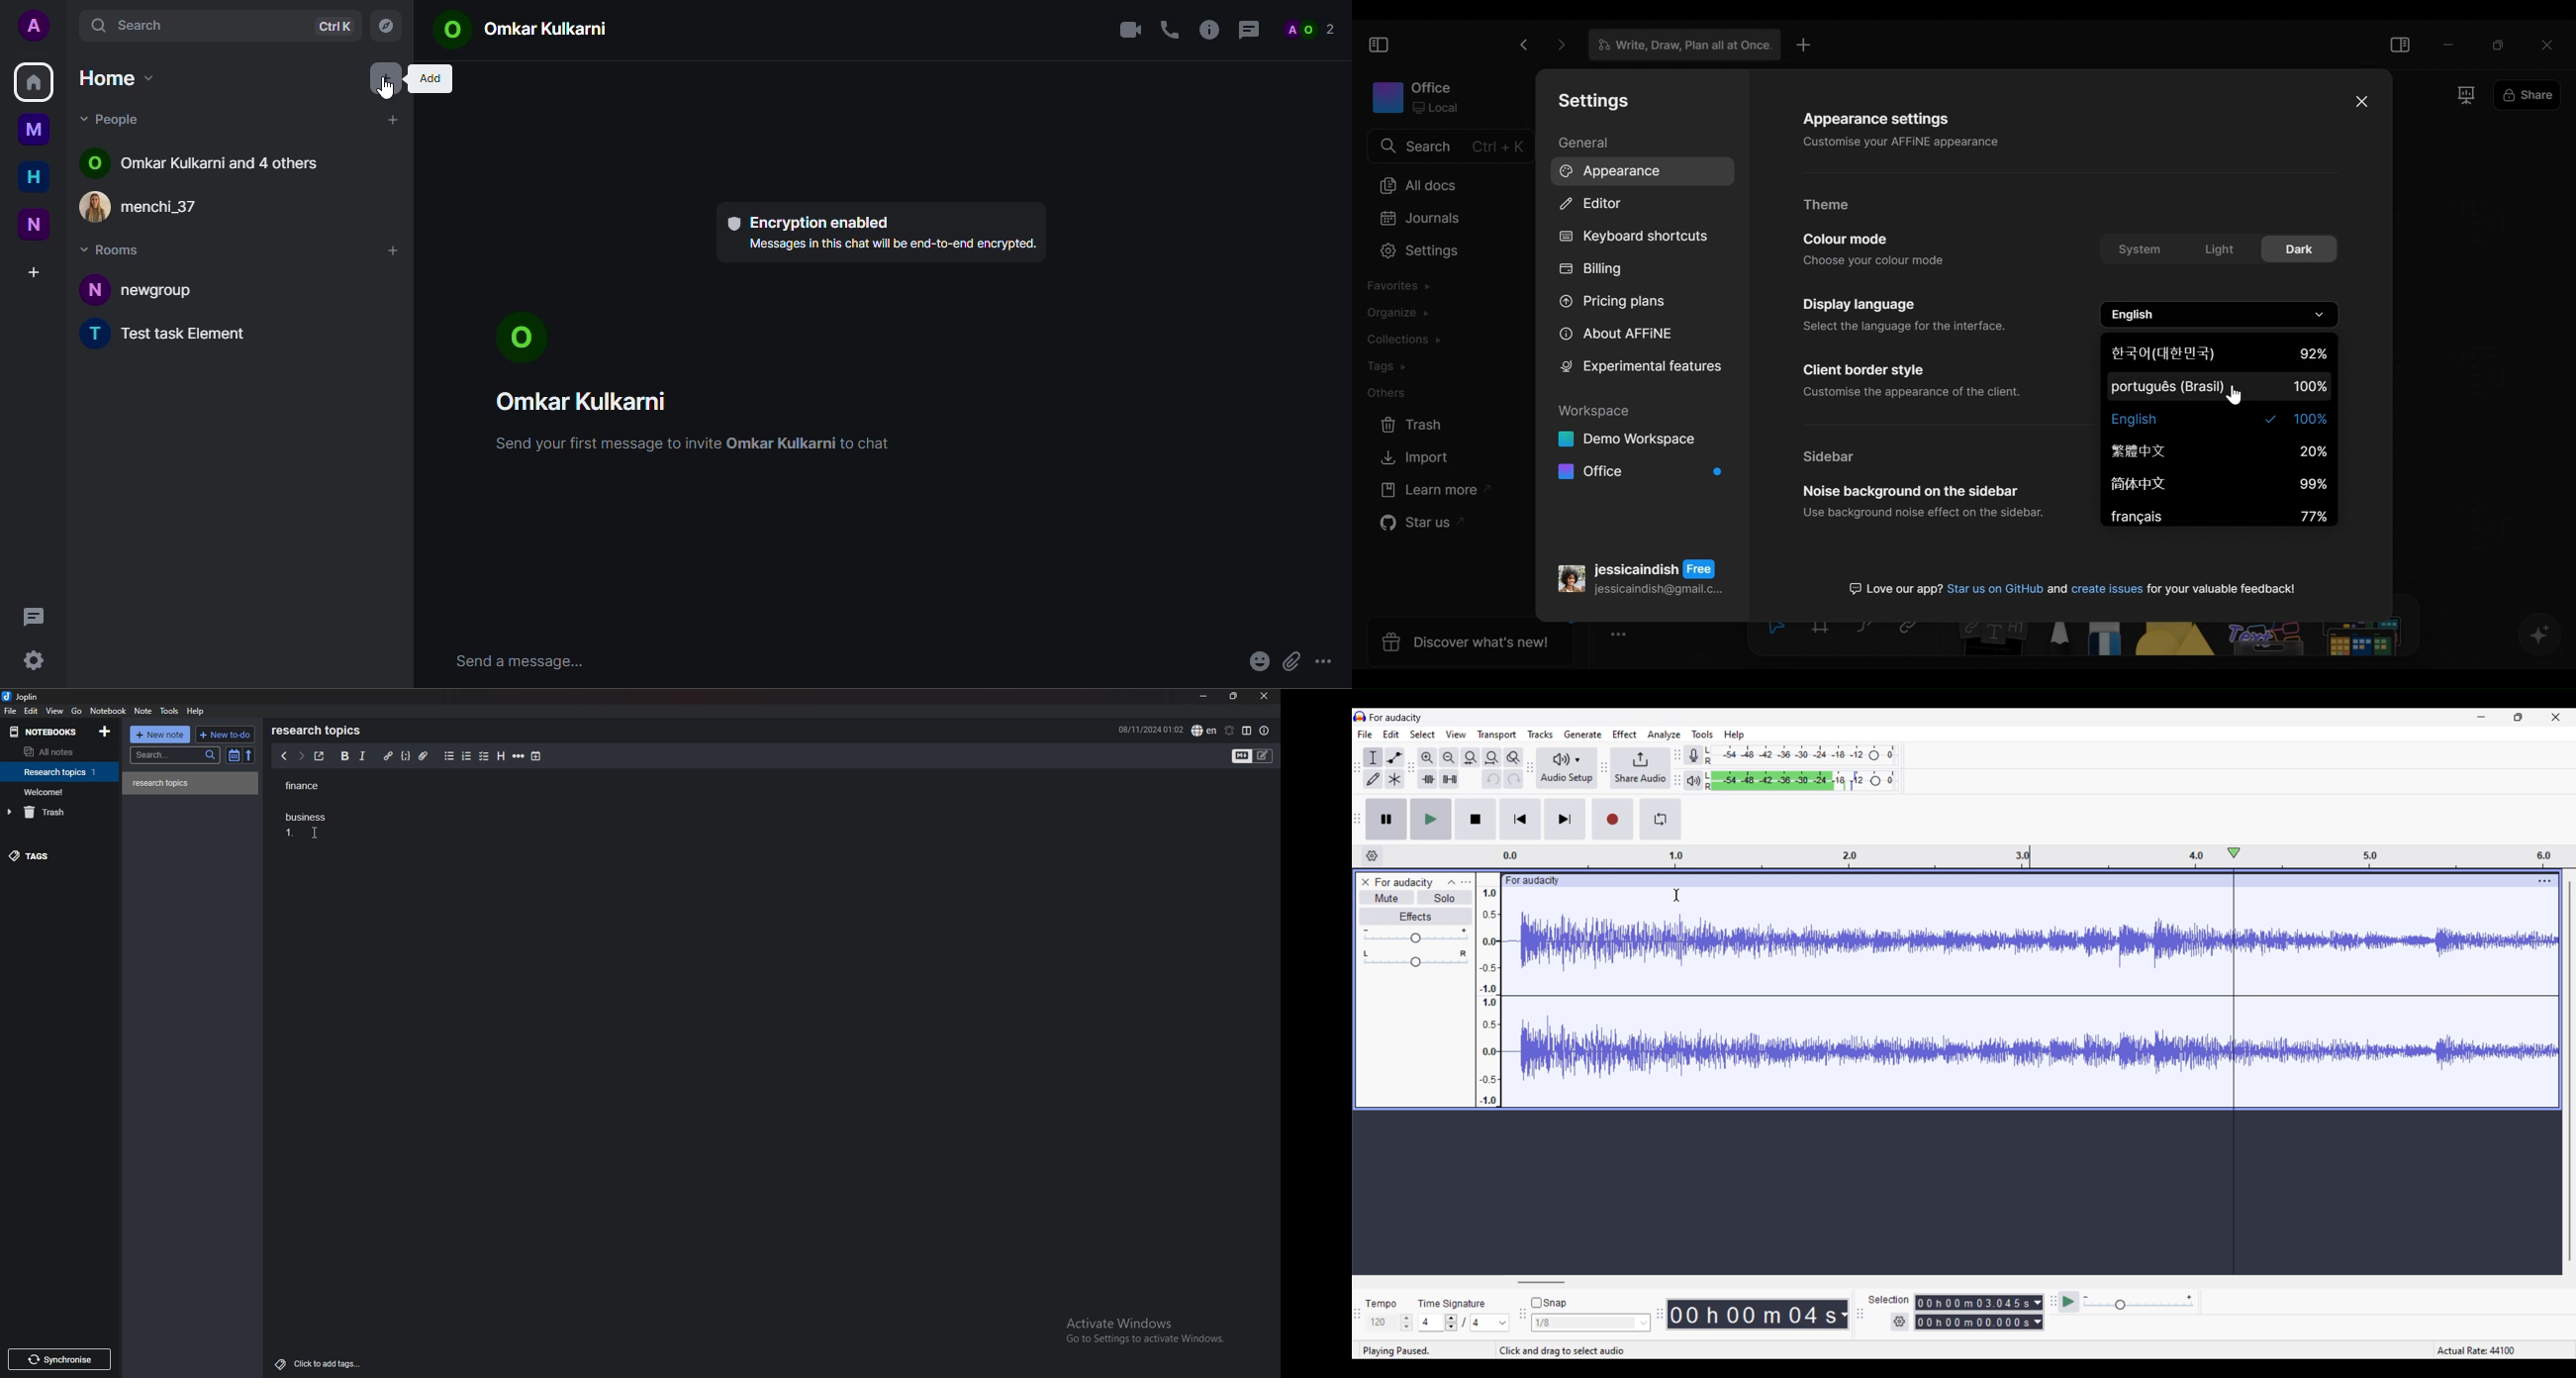 This screenshot has height=1400, width=2576. What do you see at coordinates (1203, 697) in the screenshot?
I see `minimize` at bounding box center [1203, 697].